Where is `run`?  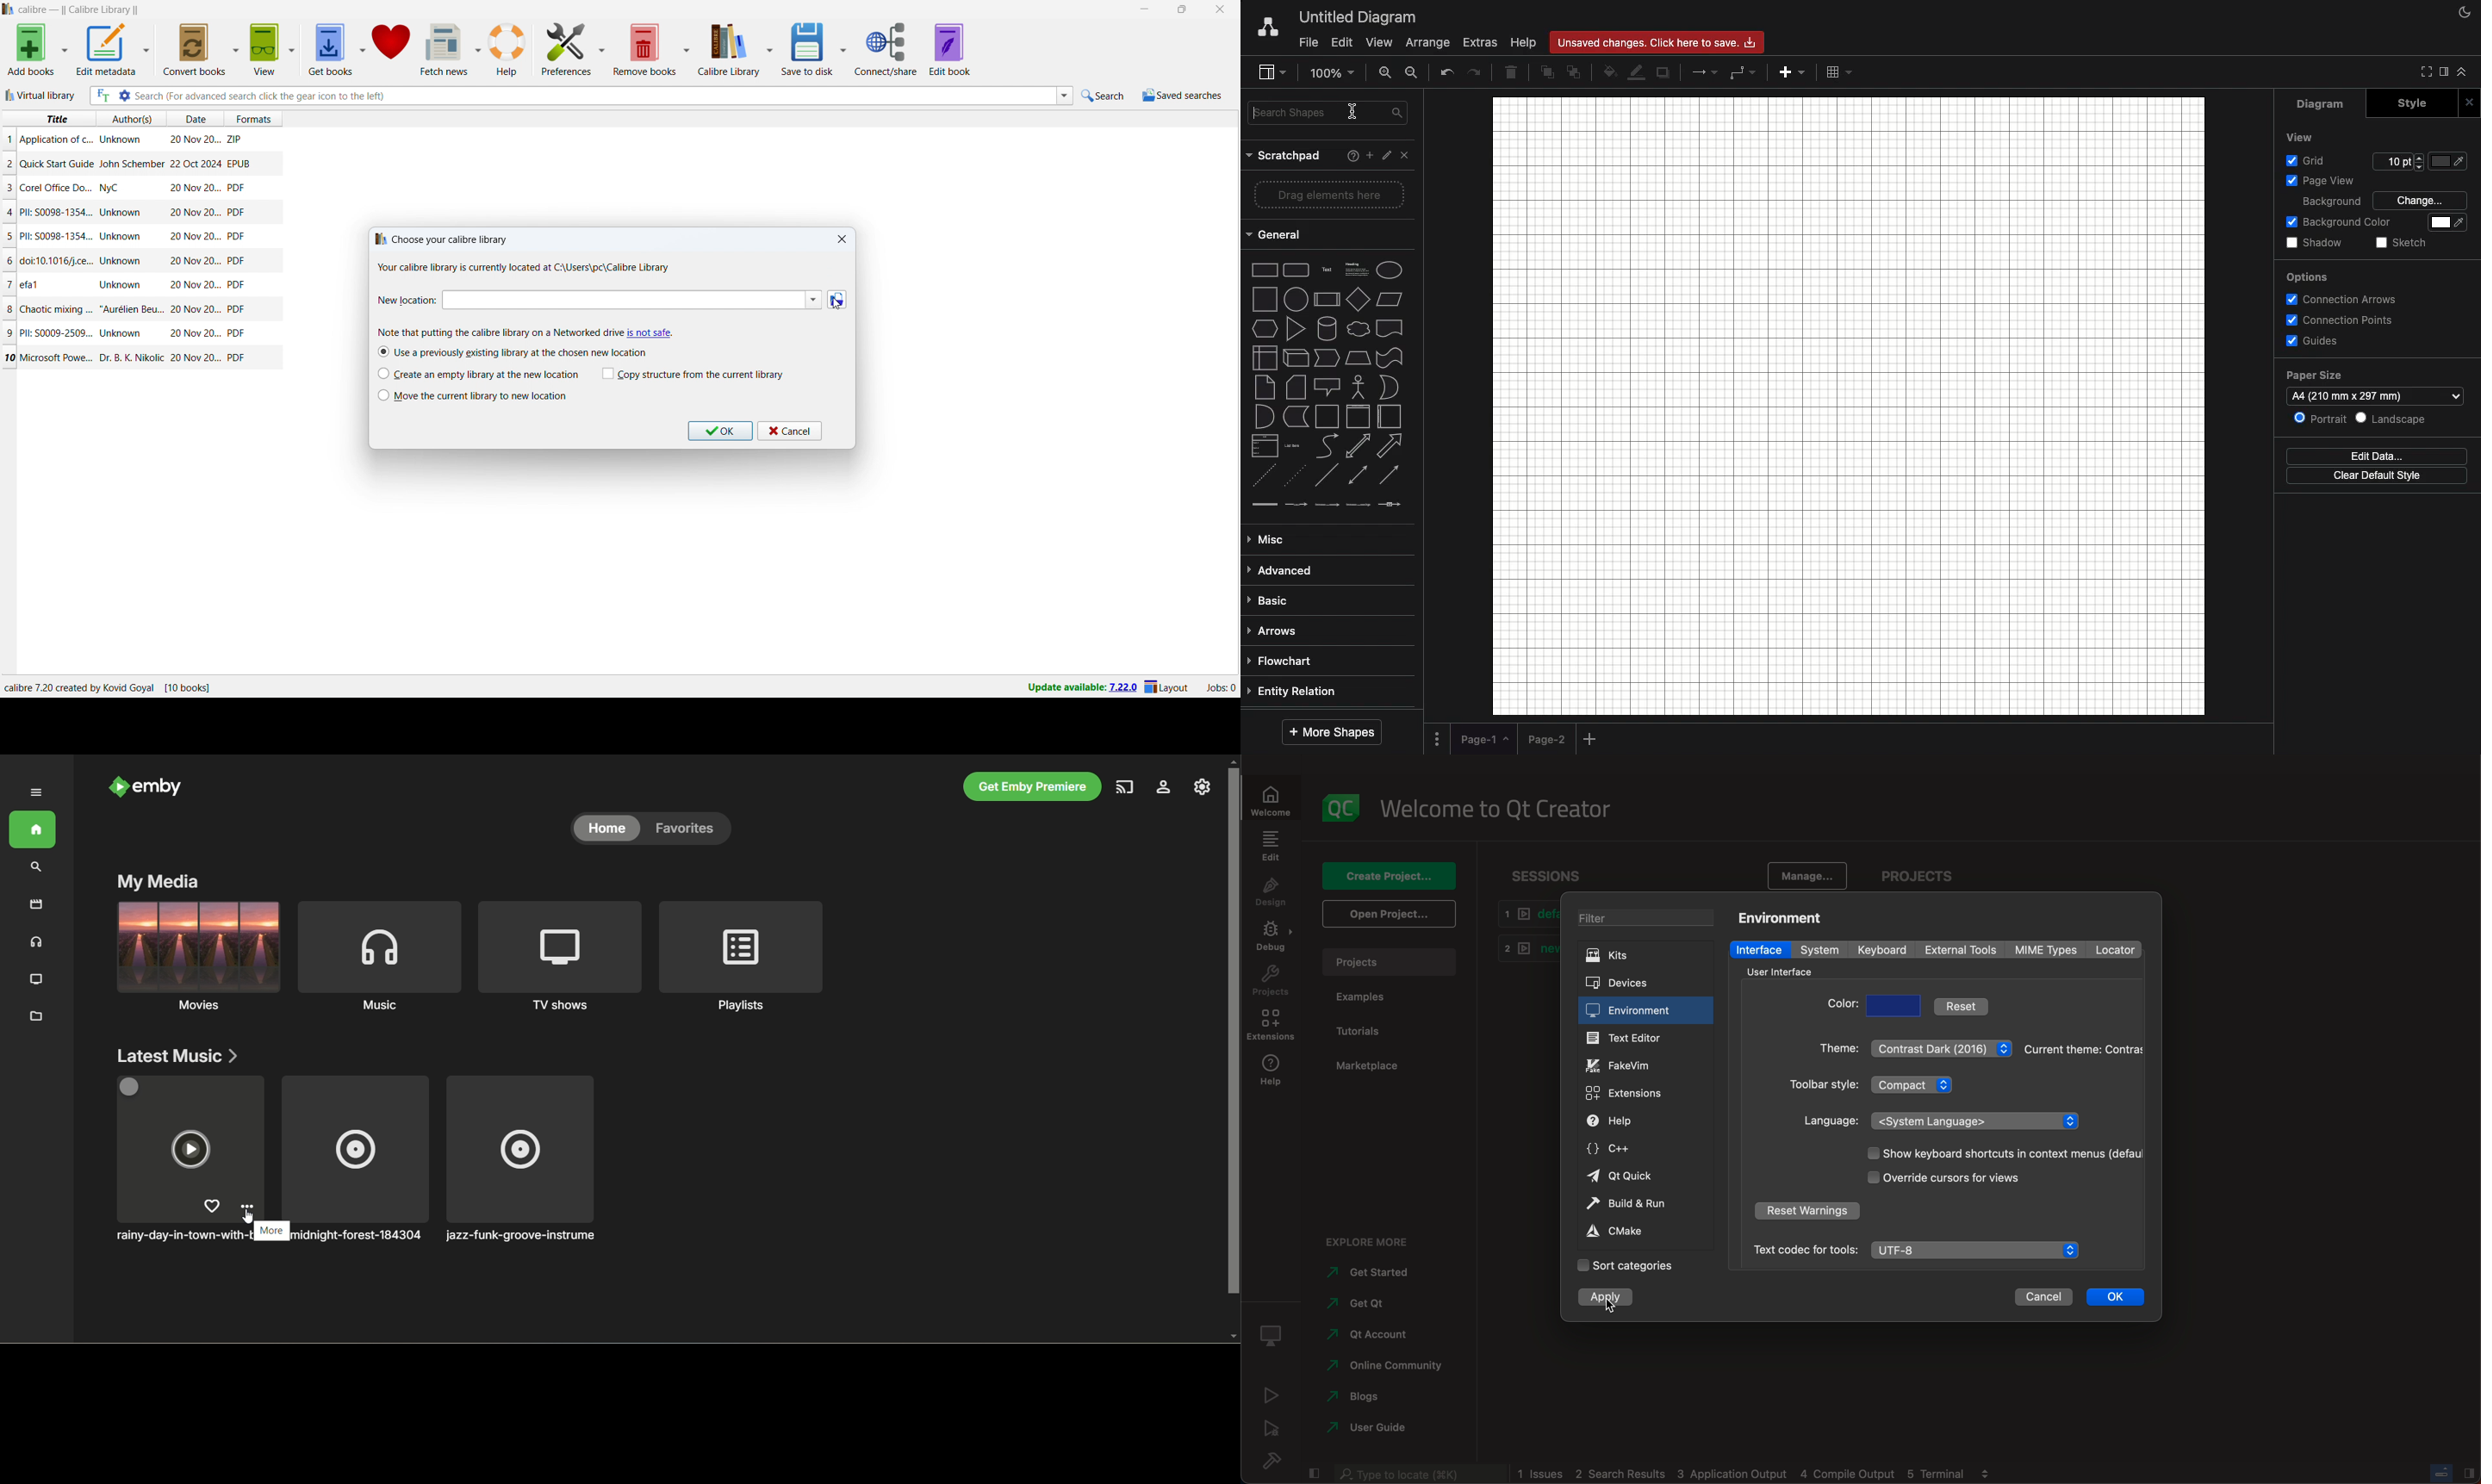
run is located at coordinates (1272, 1394).